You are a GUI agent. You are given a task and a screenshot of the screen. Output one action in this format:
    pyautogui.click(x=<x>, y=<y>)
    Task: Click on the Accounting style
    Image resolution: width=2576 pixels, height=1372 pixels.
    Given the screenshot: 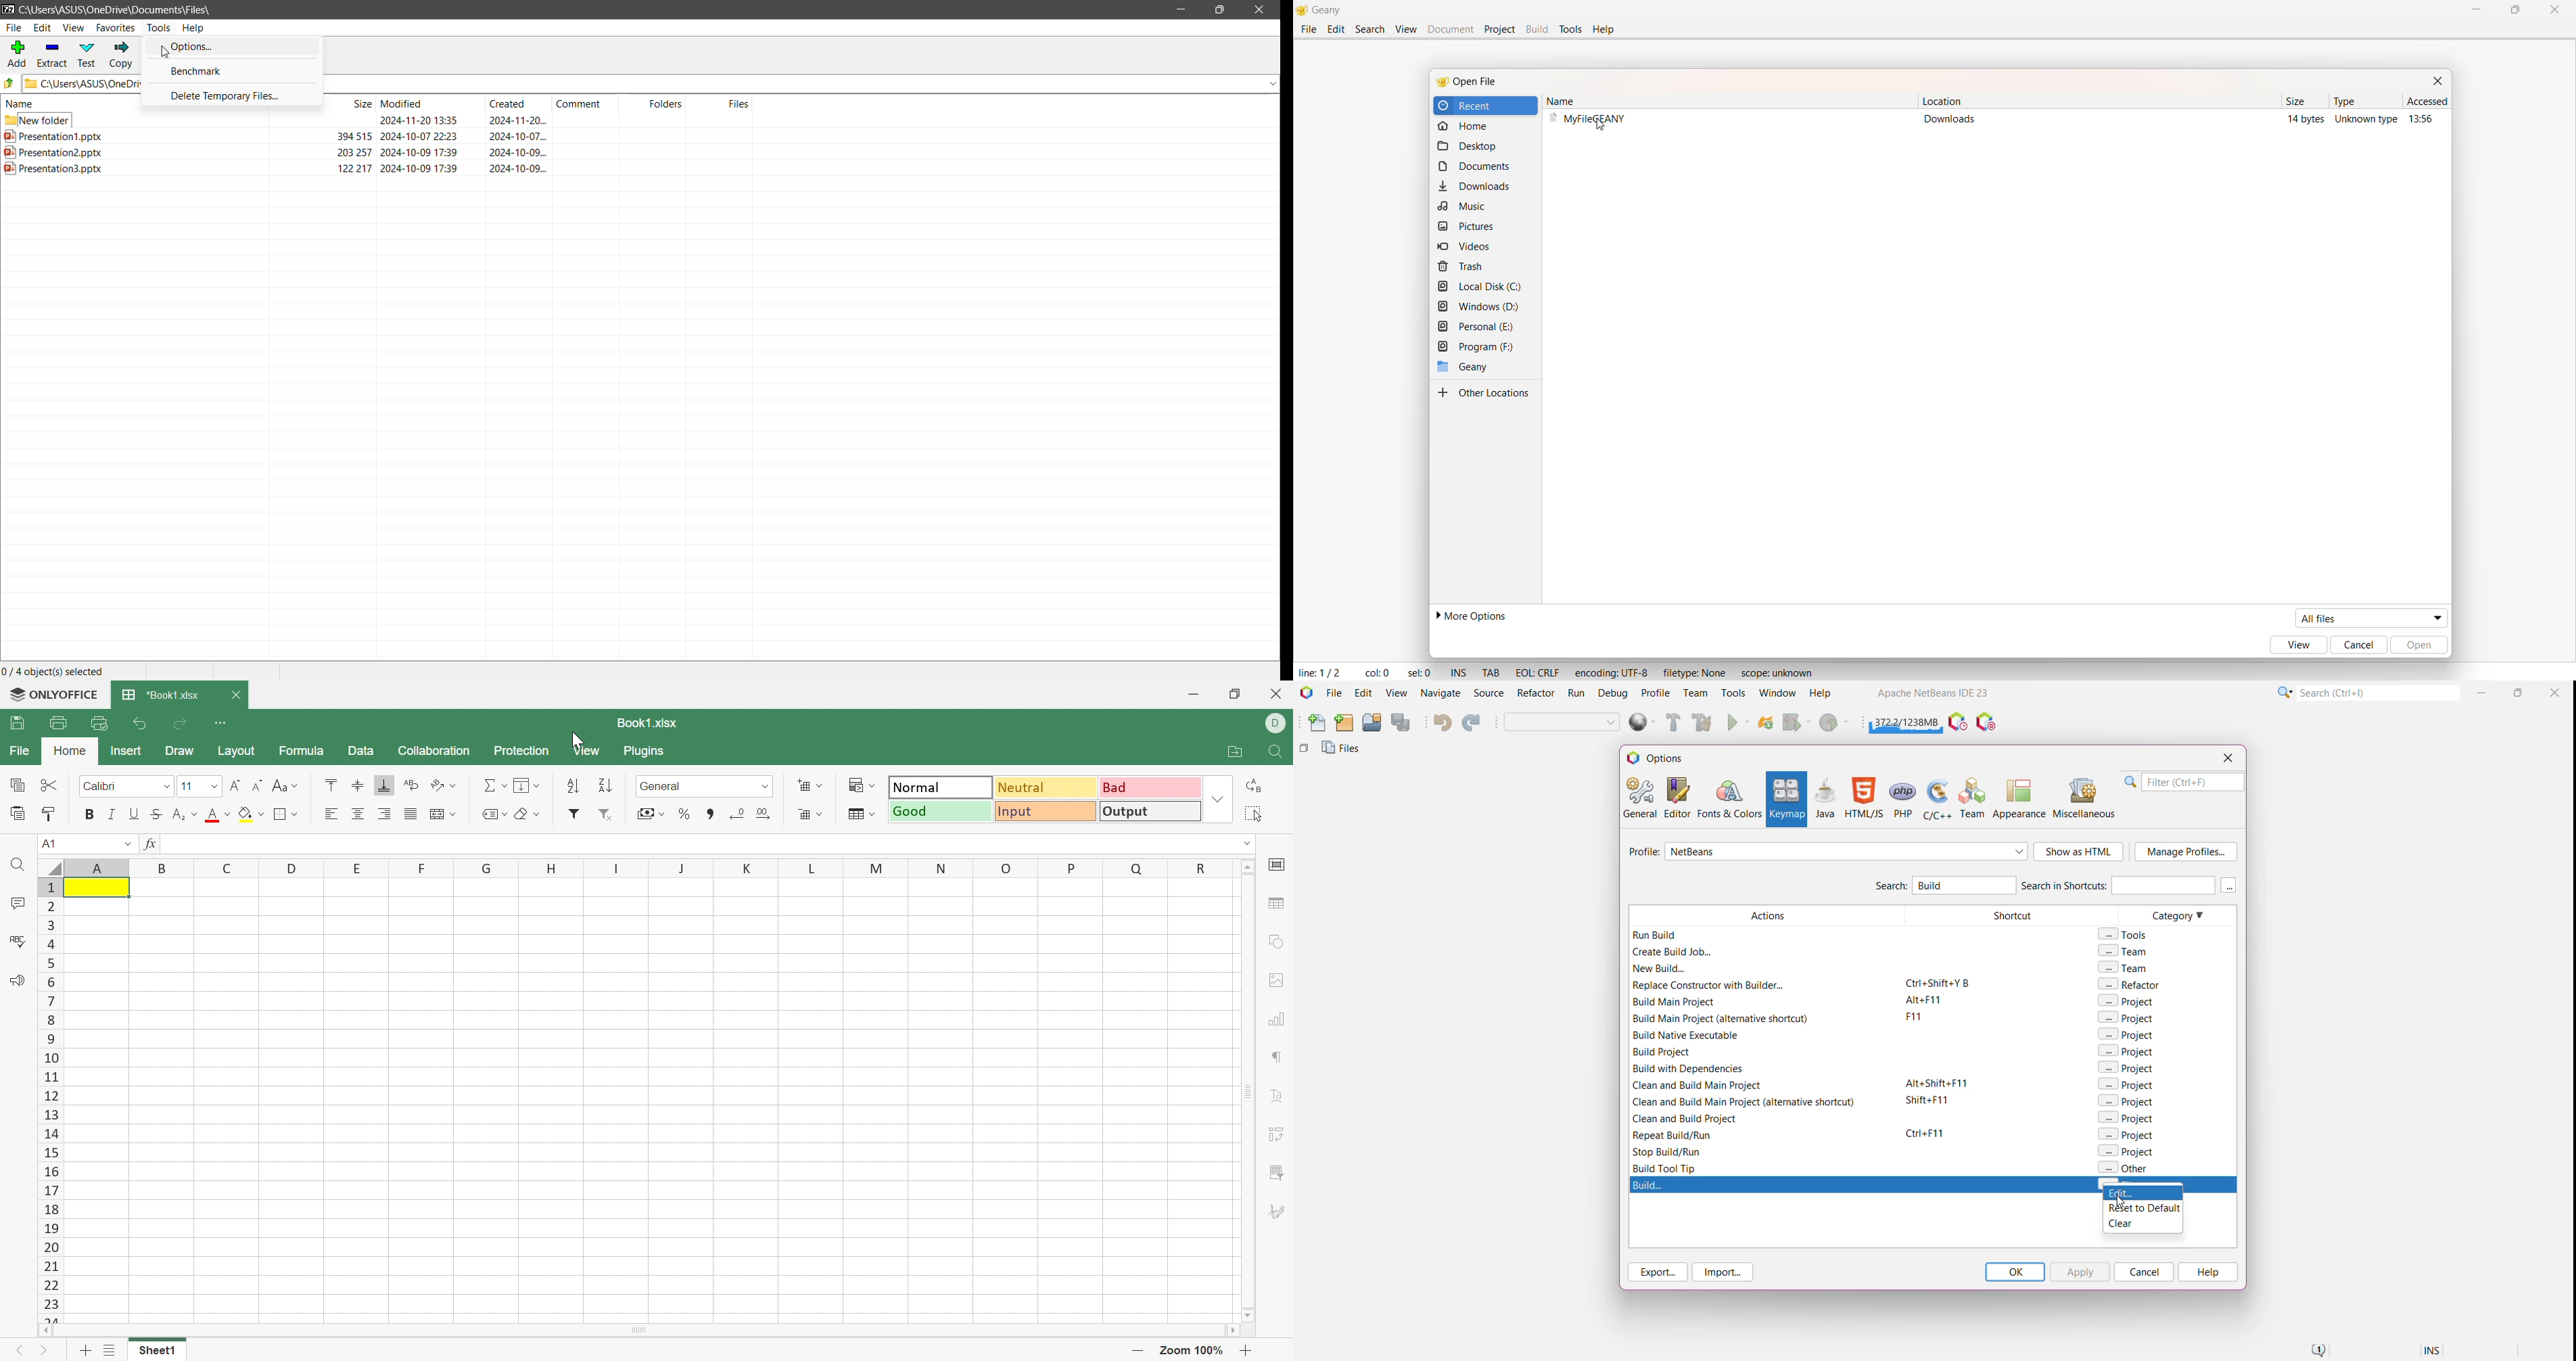 What is the action you would take?
    pyautogui.click(x=651, y=812)
    